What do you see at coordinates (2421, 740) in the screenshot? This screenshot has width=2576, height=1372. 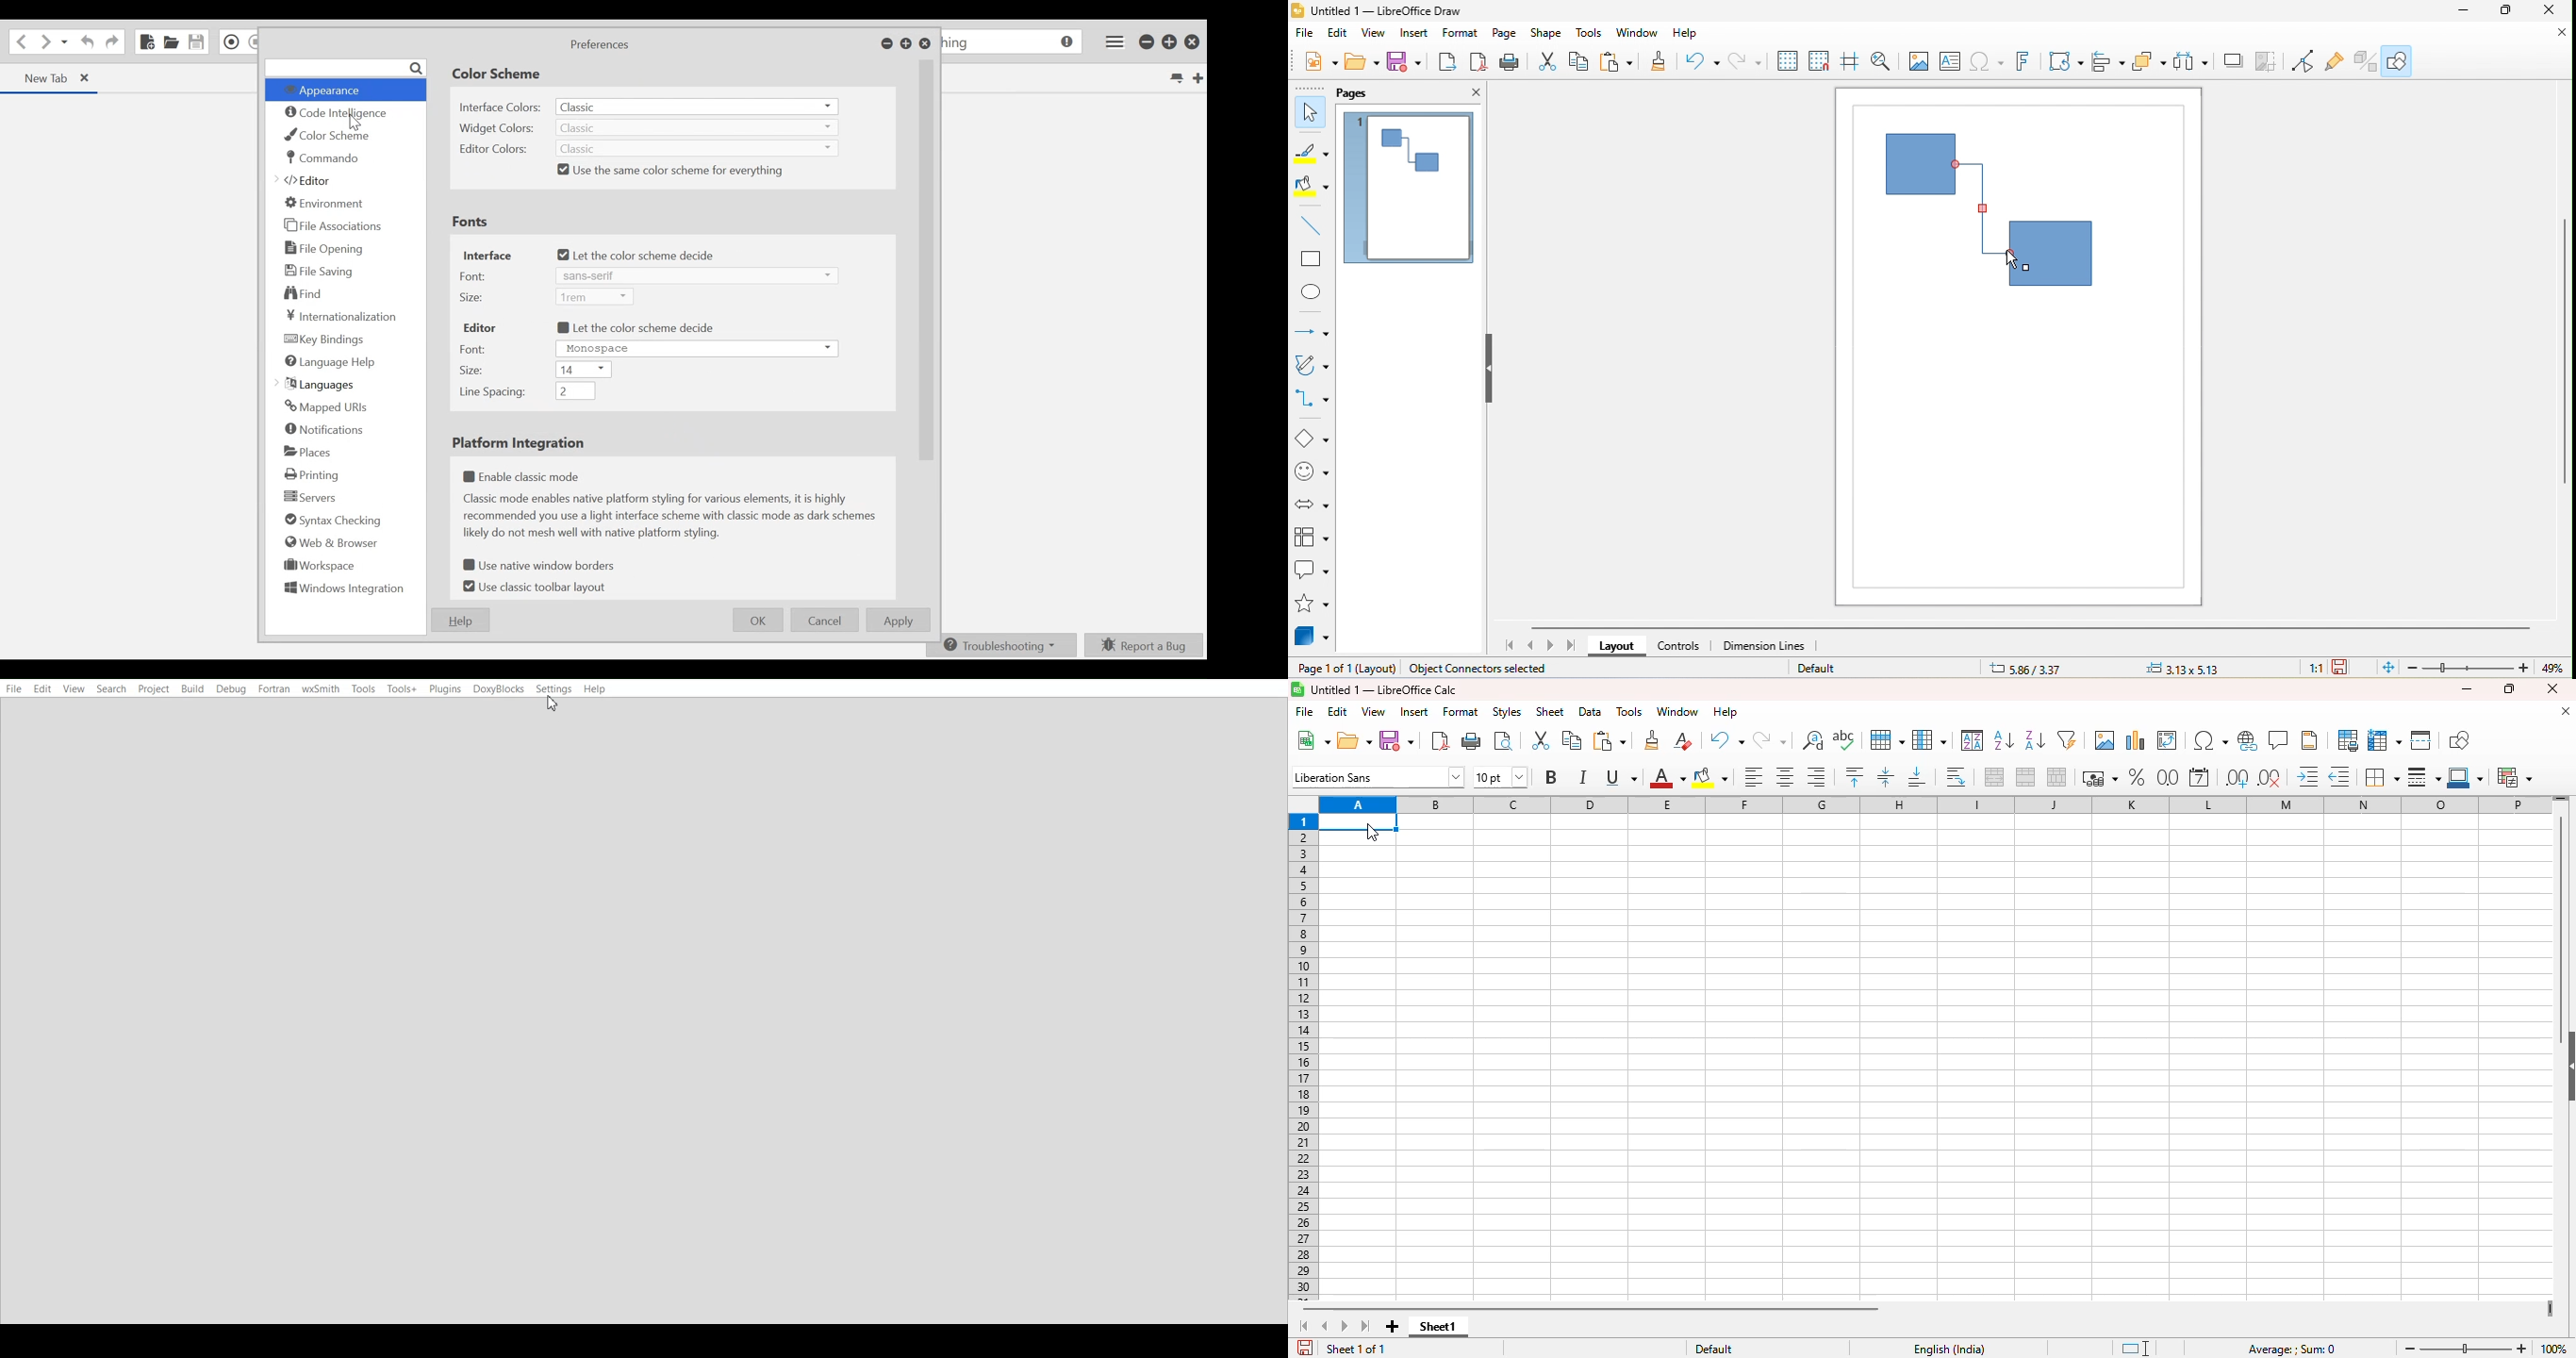 I see `split window` at bounding box center [2421, 740].